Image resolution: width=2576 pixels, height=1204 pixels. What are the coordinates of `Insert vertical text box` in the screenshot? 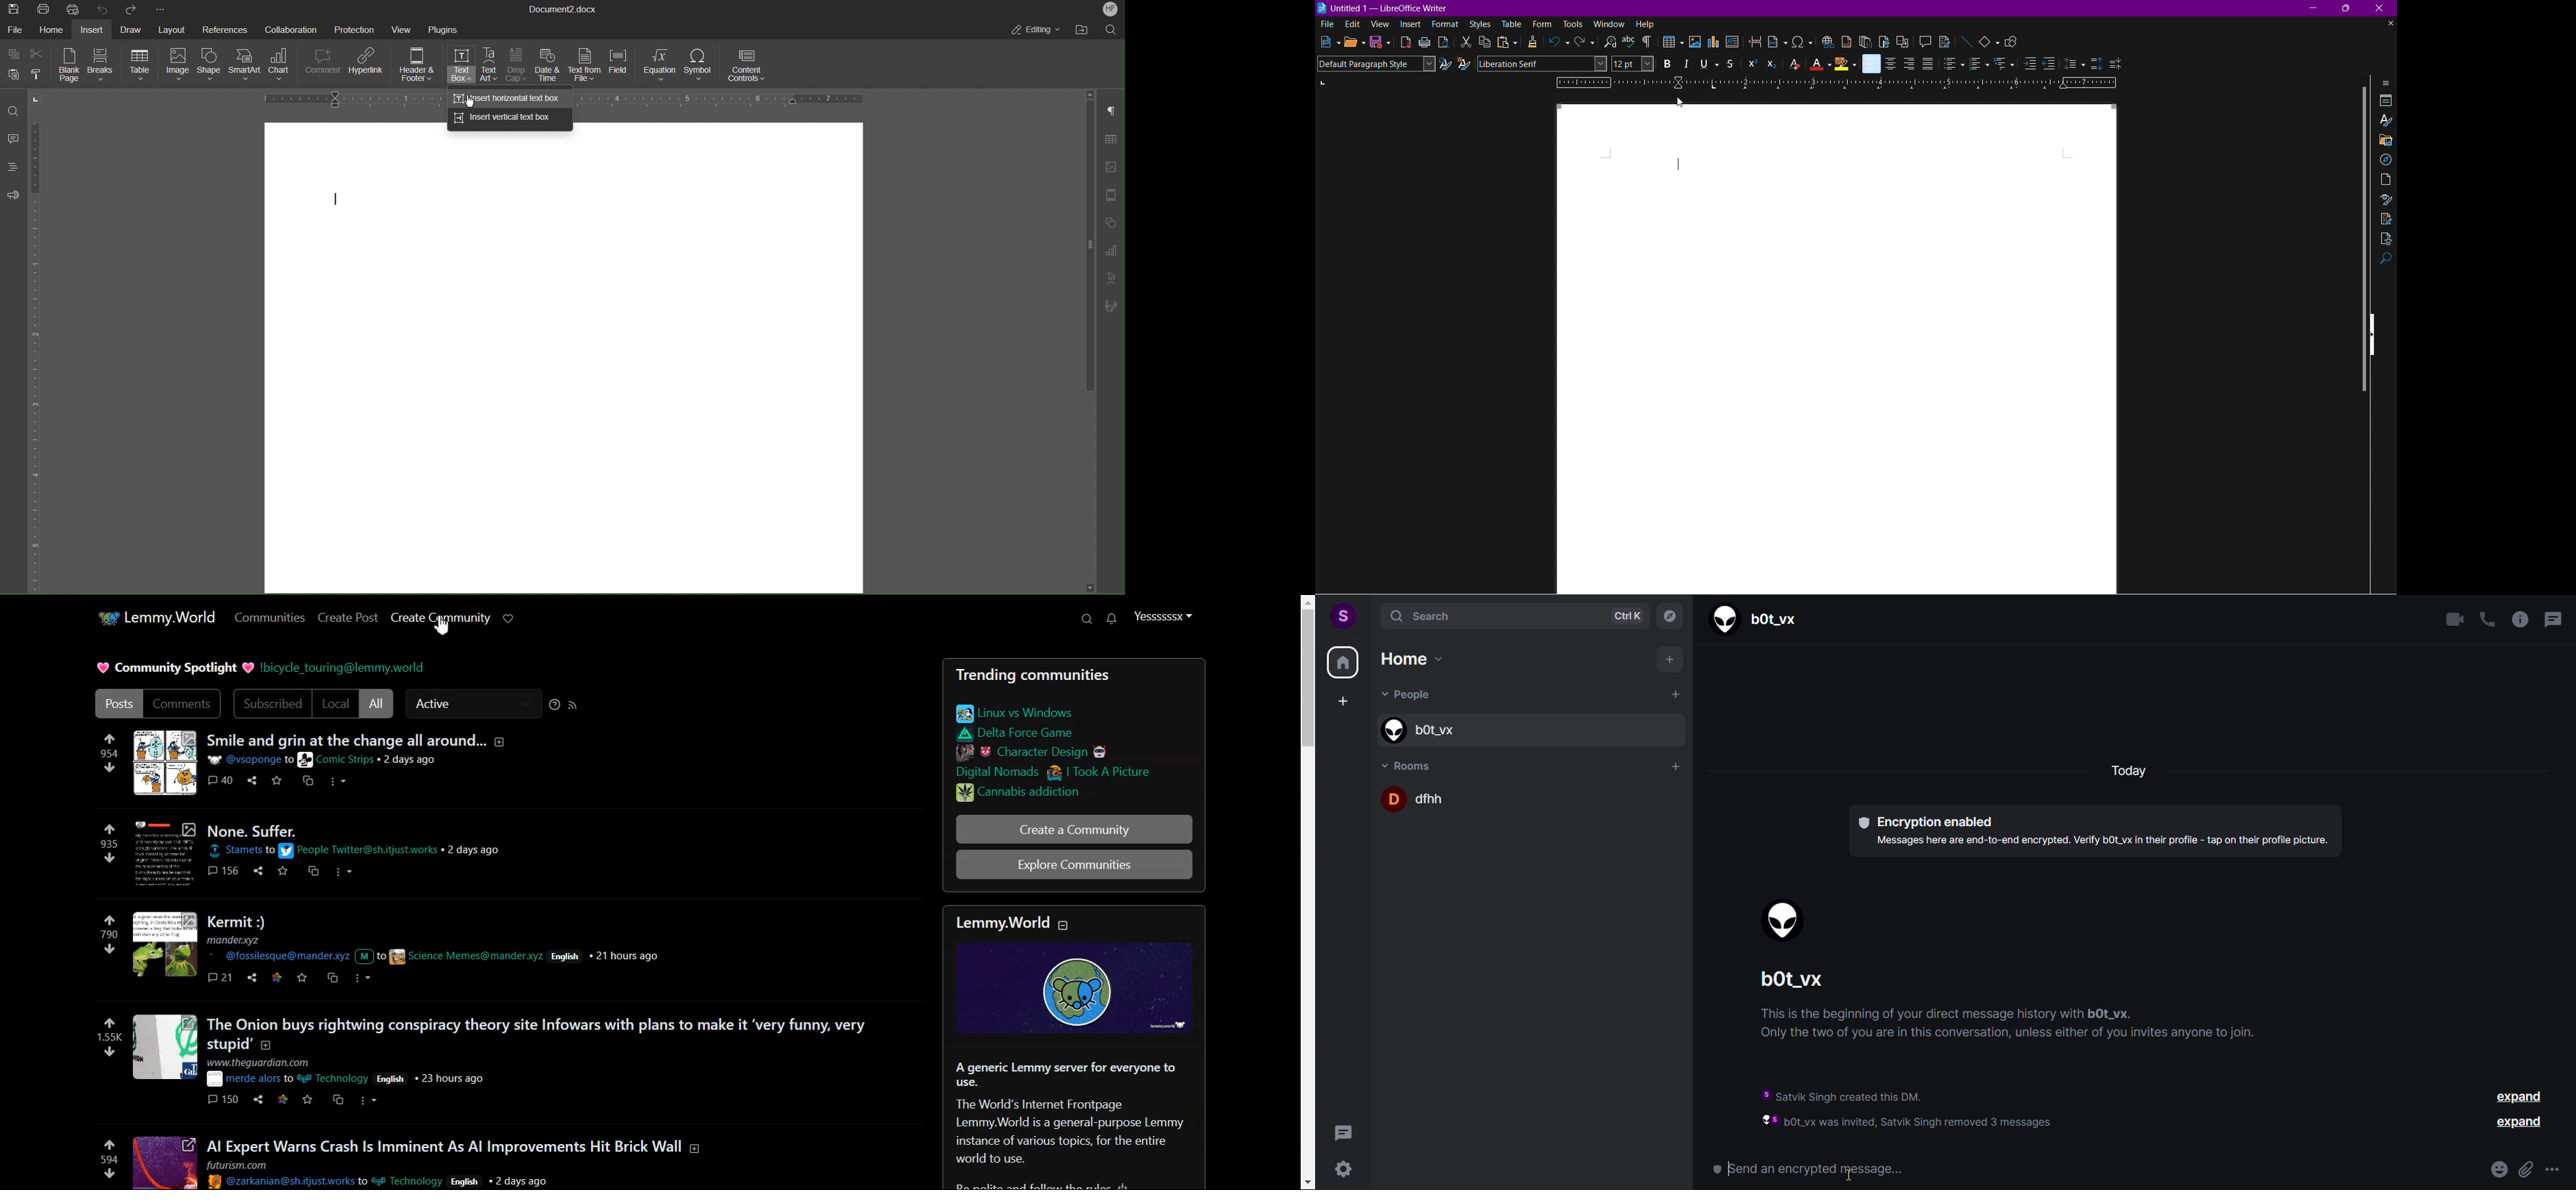 It's located at (509, 120).